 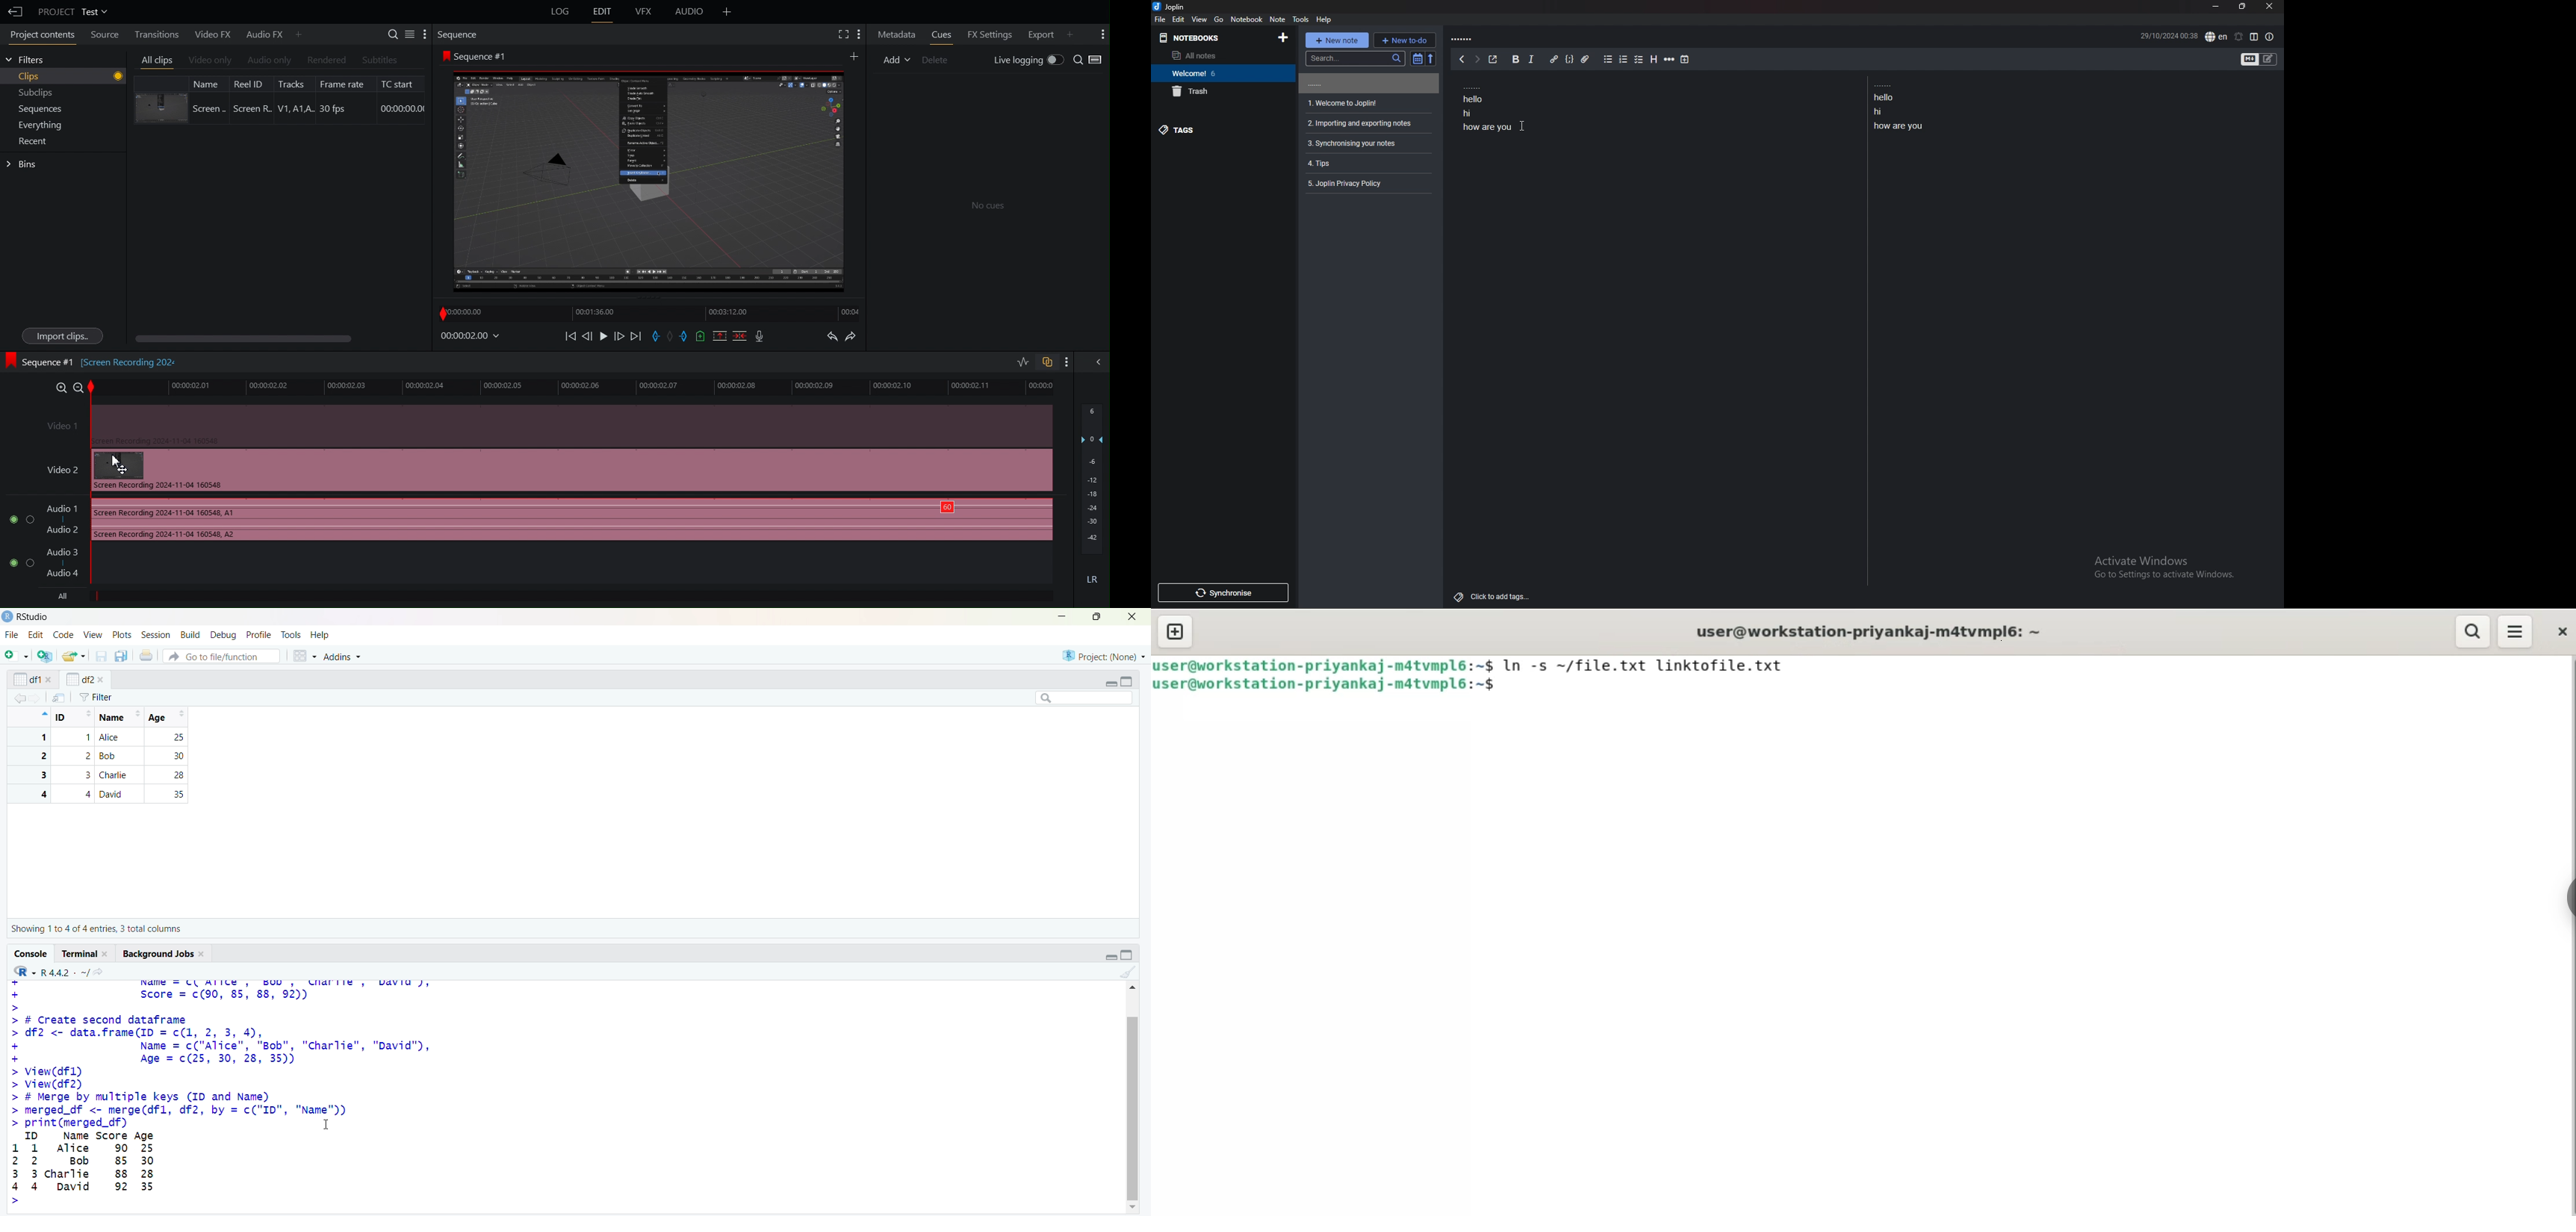 I want to click on add R file, so click(x=46, y=656).